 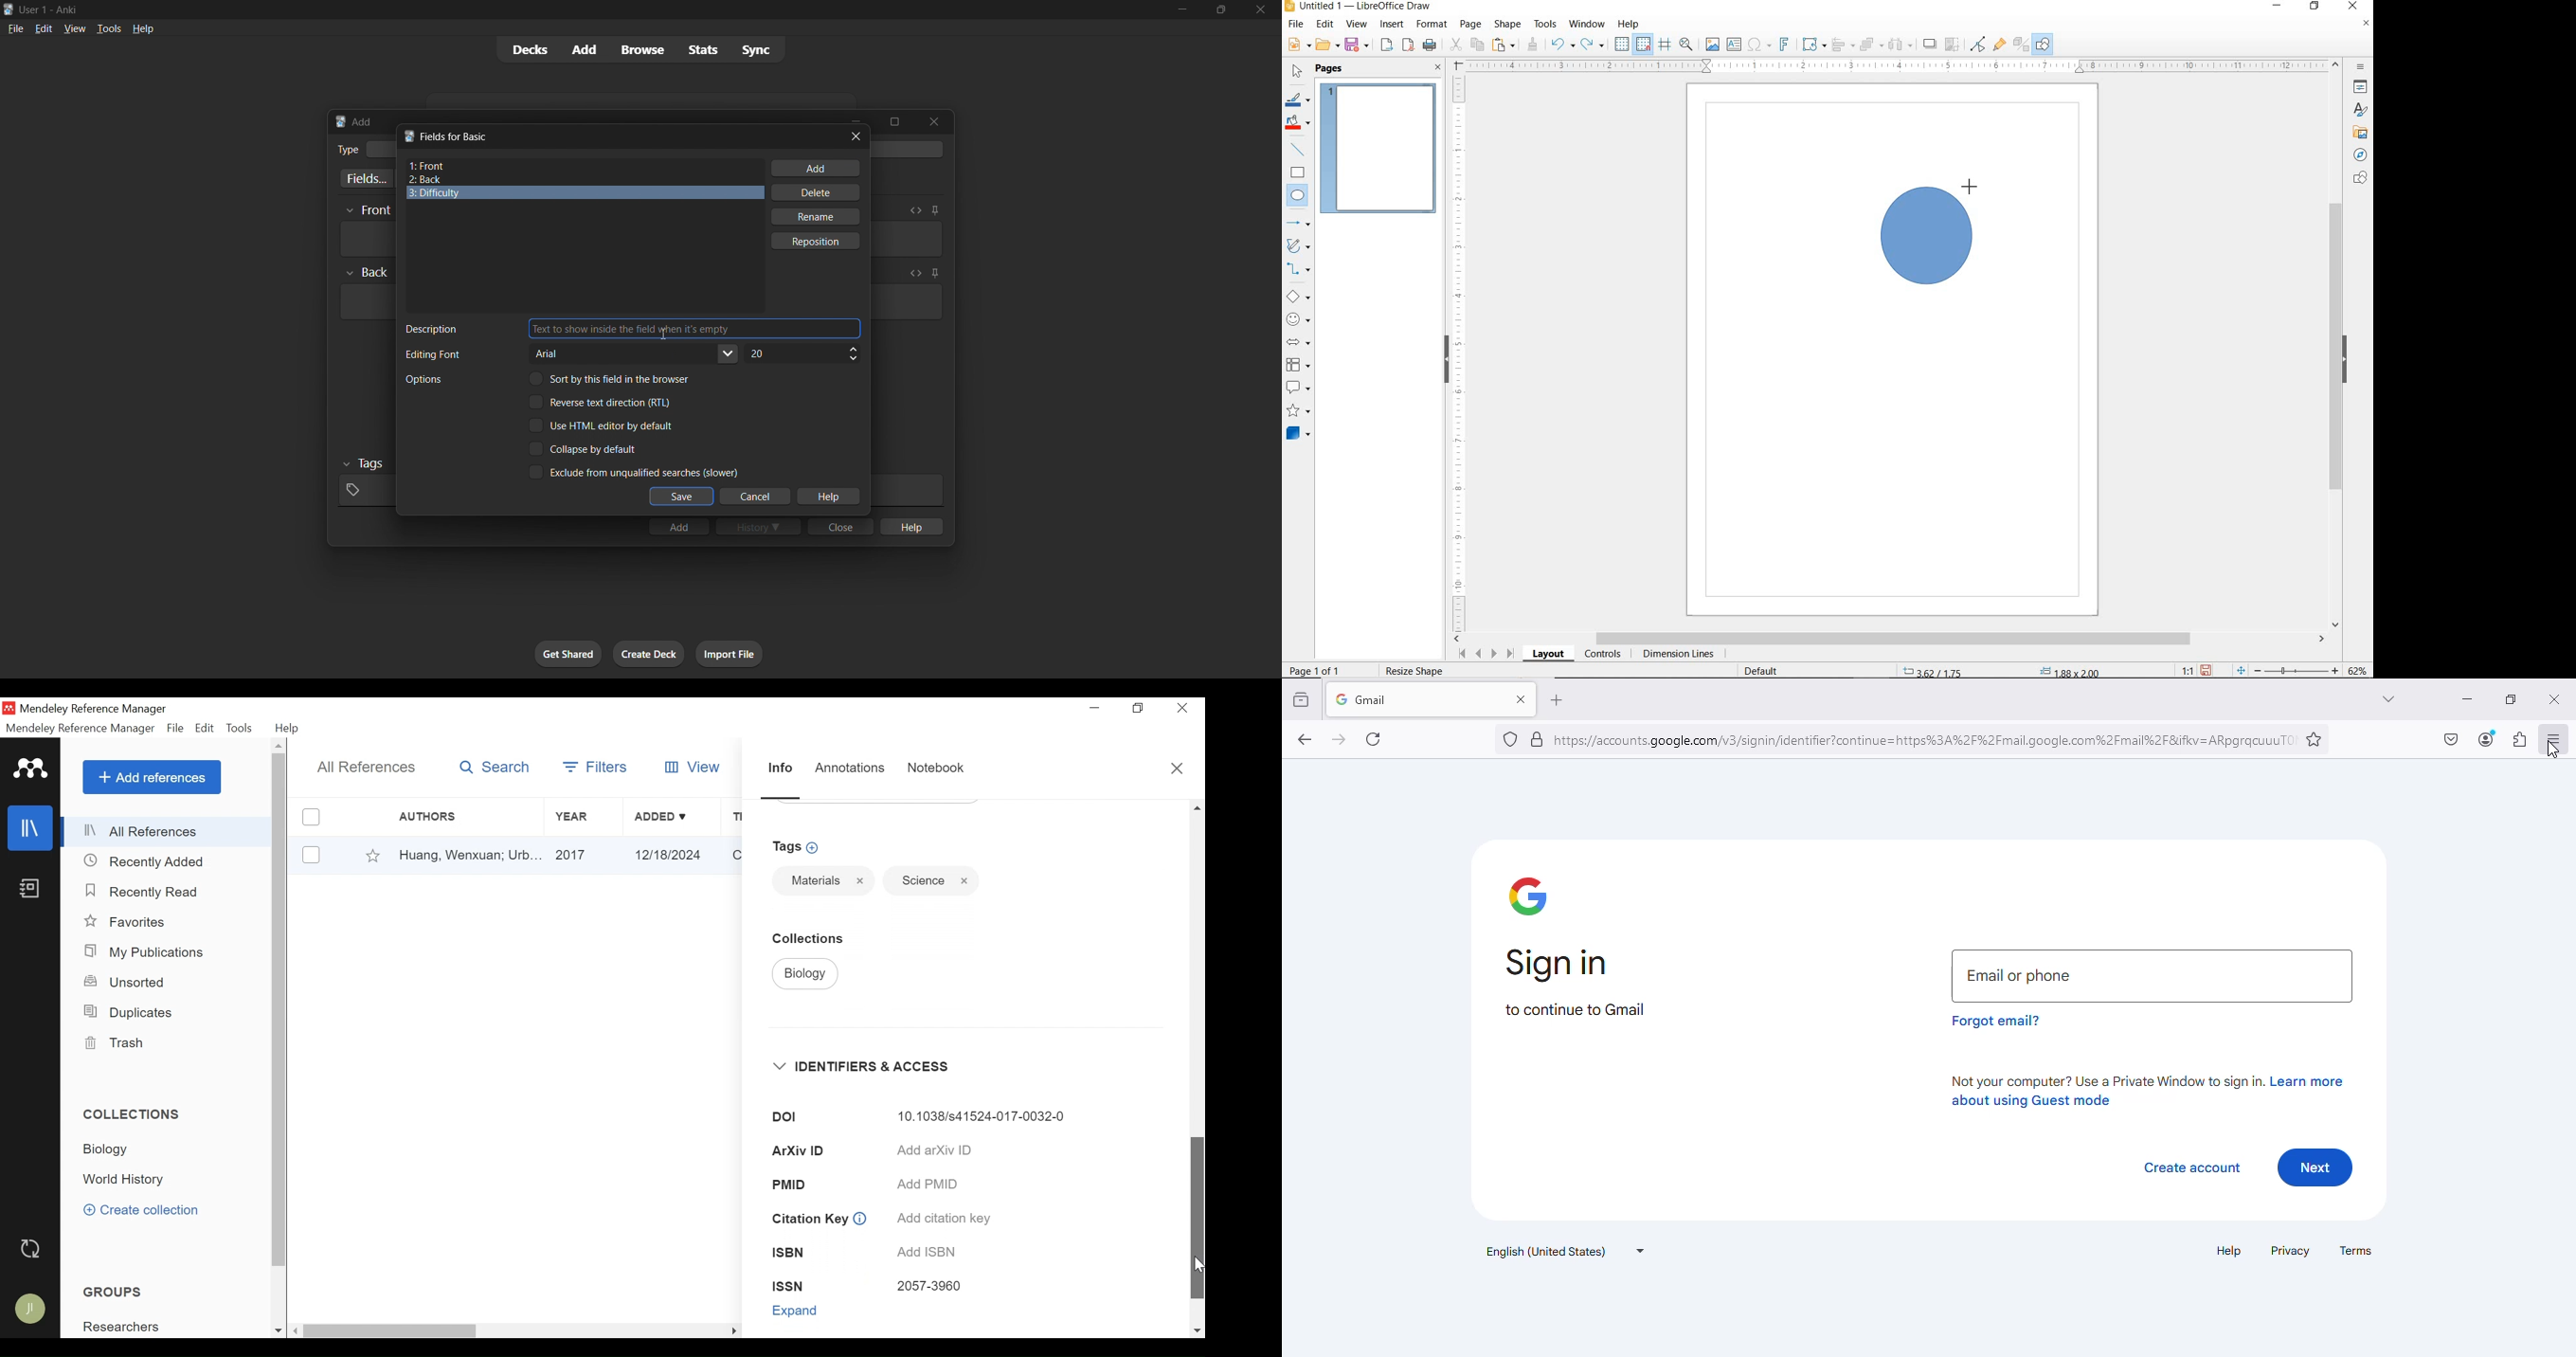 What do you see at coordinates (1331, 68) in the screenshot?
I see `PAGES` at bounding box center [1331, 68].